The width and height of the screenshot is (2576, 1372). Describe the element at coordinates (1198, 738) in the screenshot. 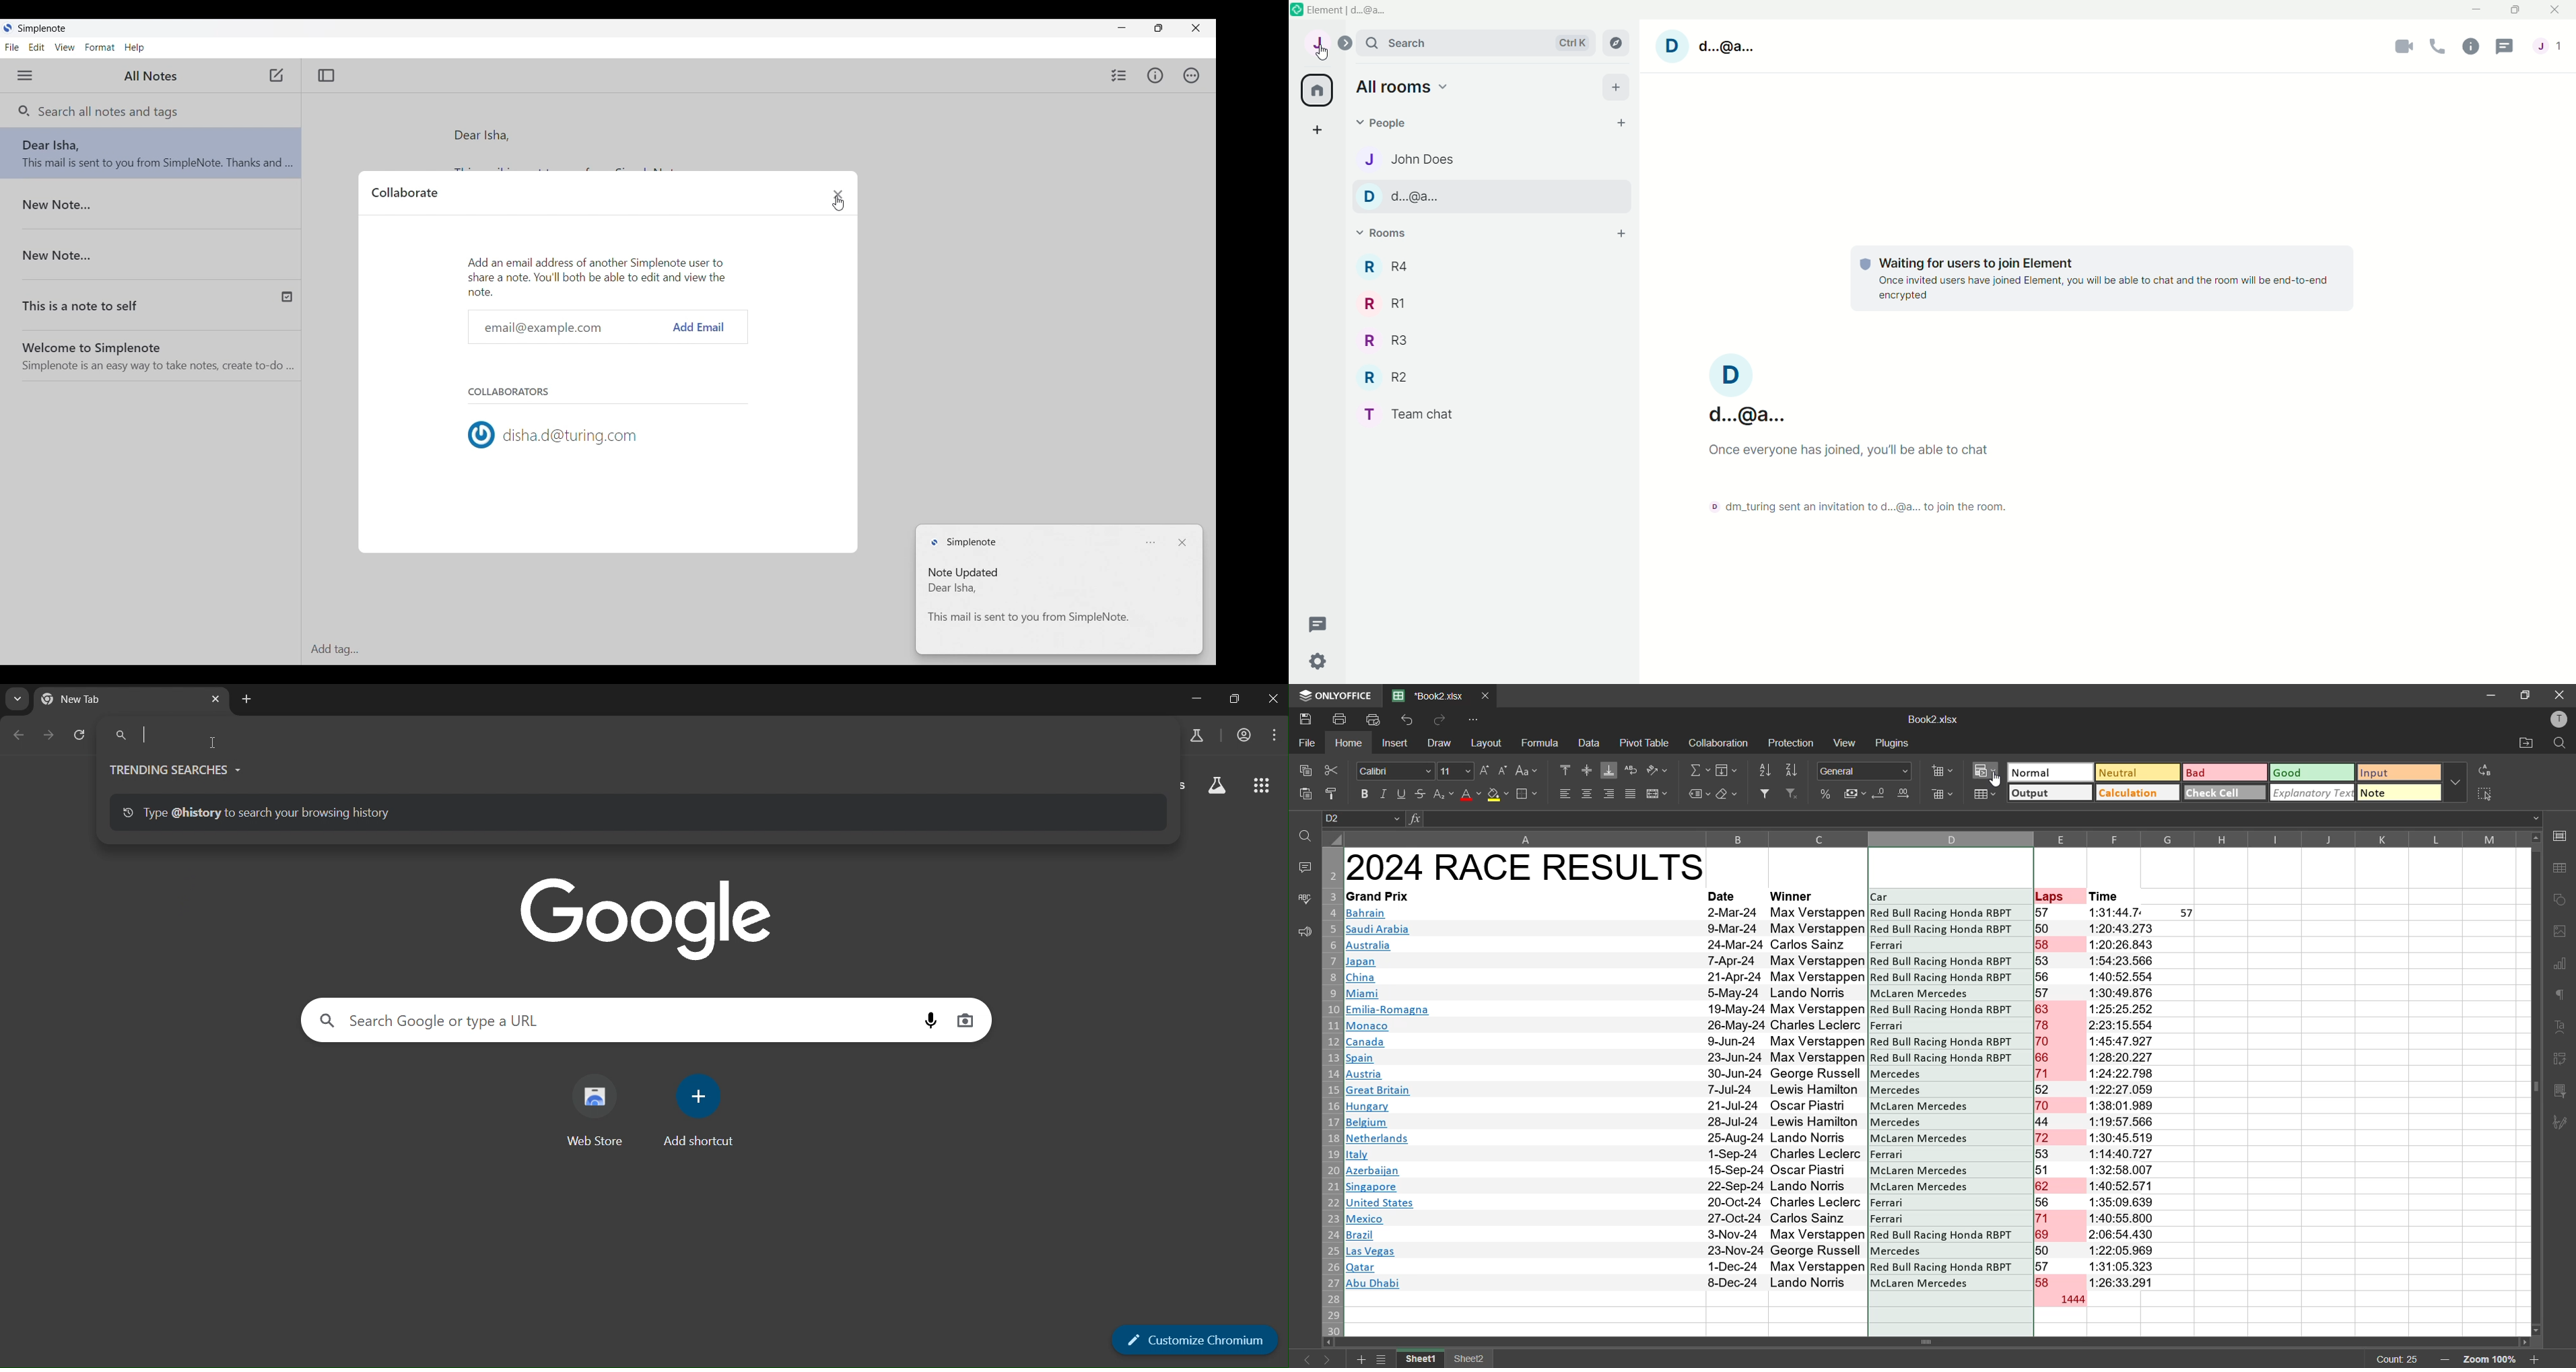

I see `search labs` at that location.